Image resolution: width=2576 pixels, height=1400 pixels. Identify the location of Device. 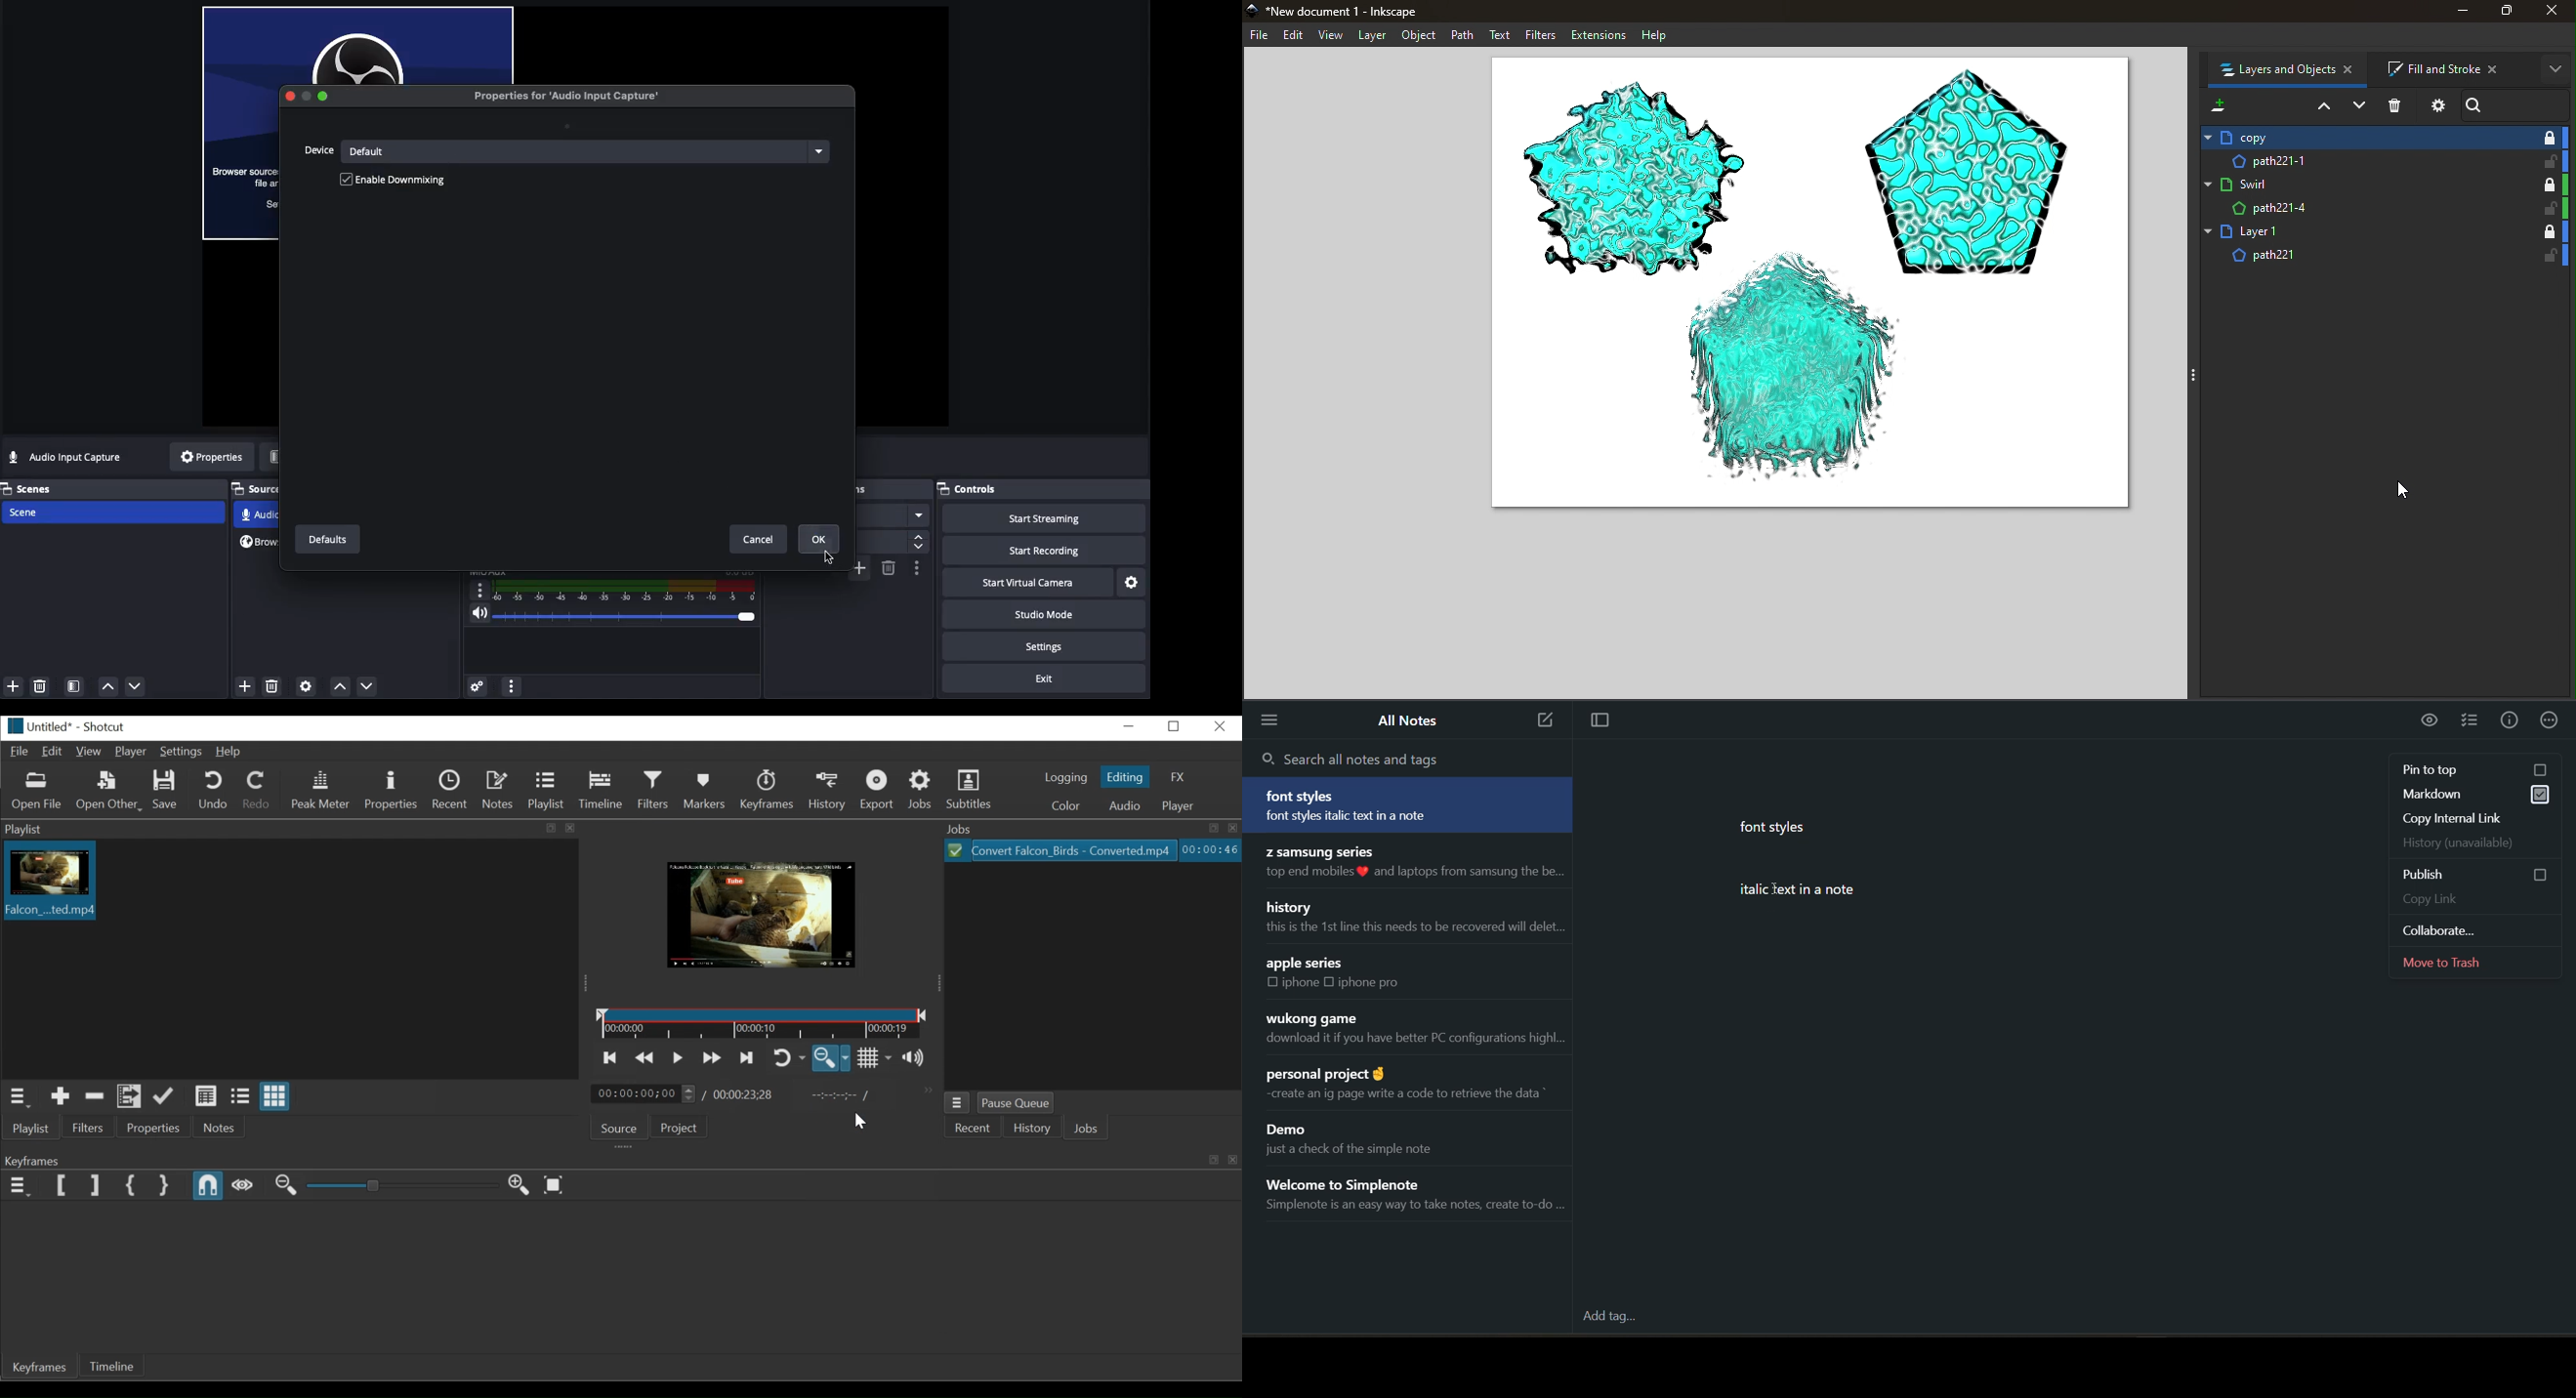
(320, 150).